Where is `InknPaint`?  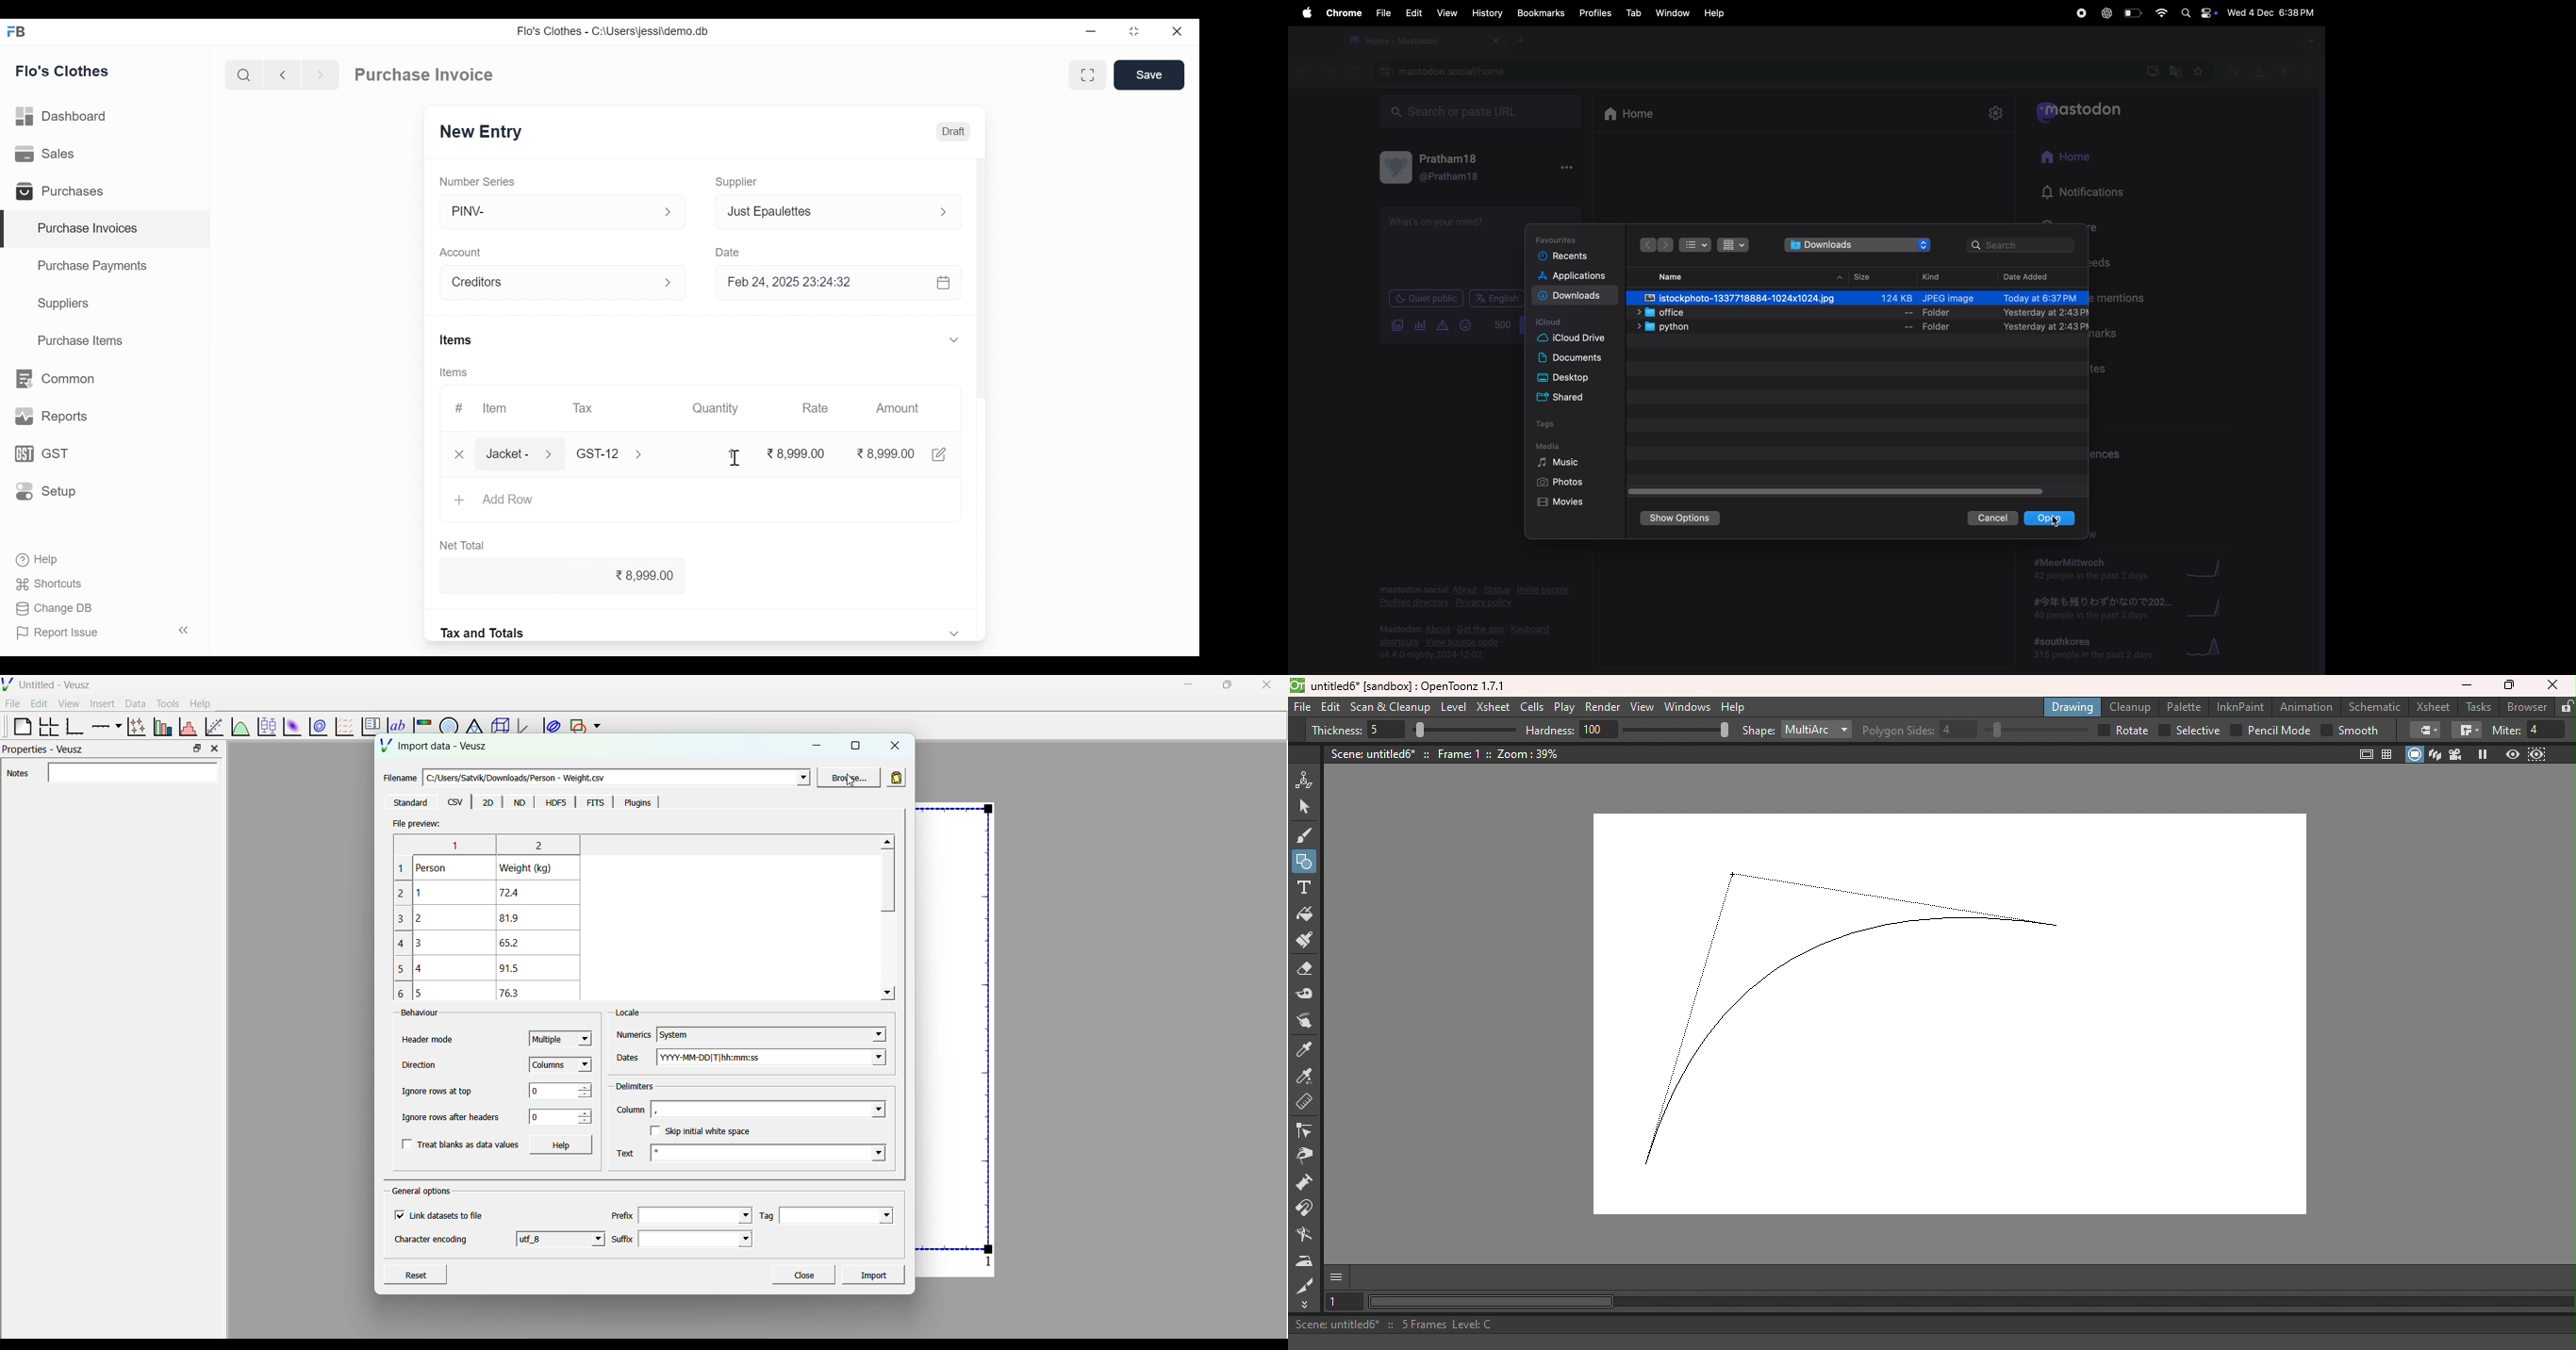 InknPaint is located at coordinates (2240, 707).